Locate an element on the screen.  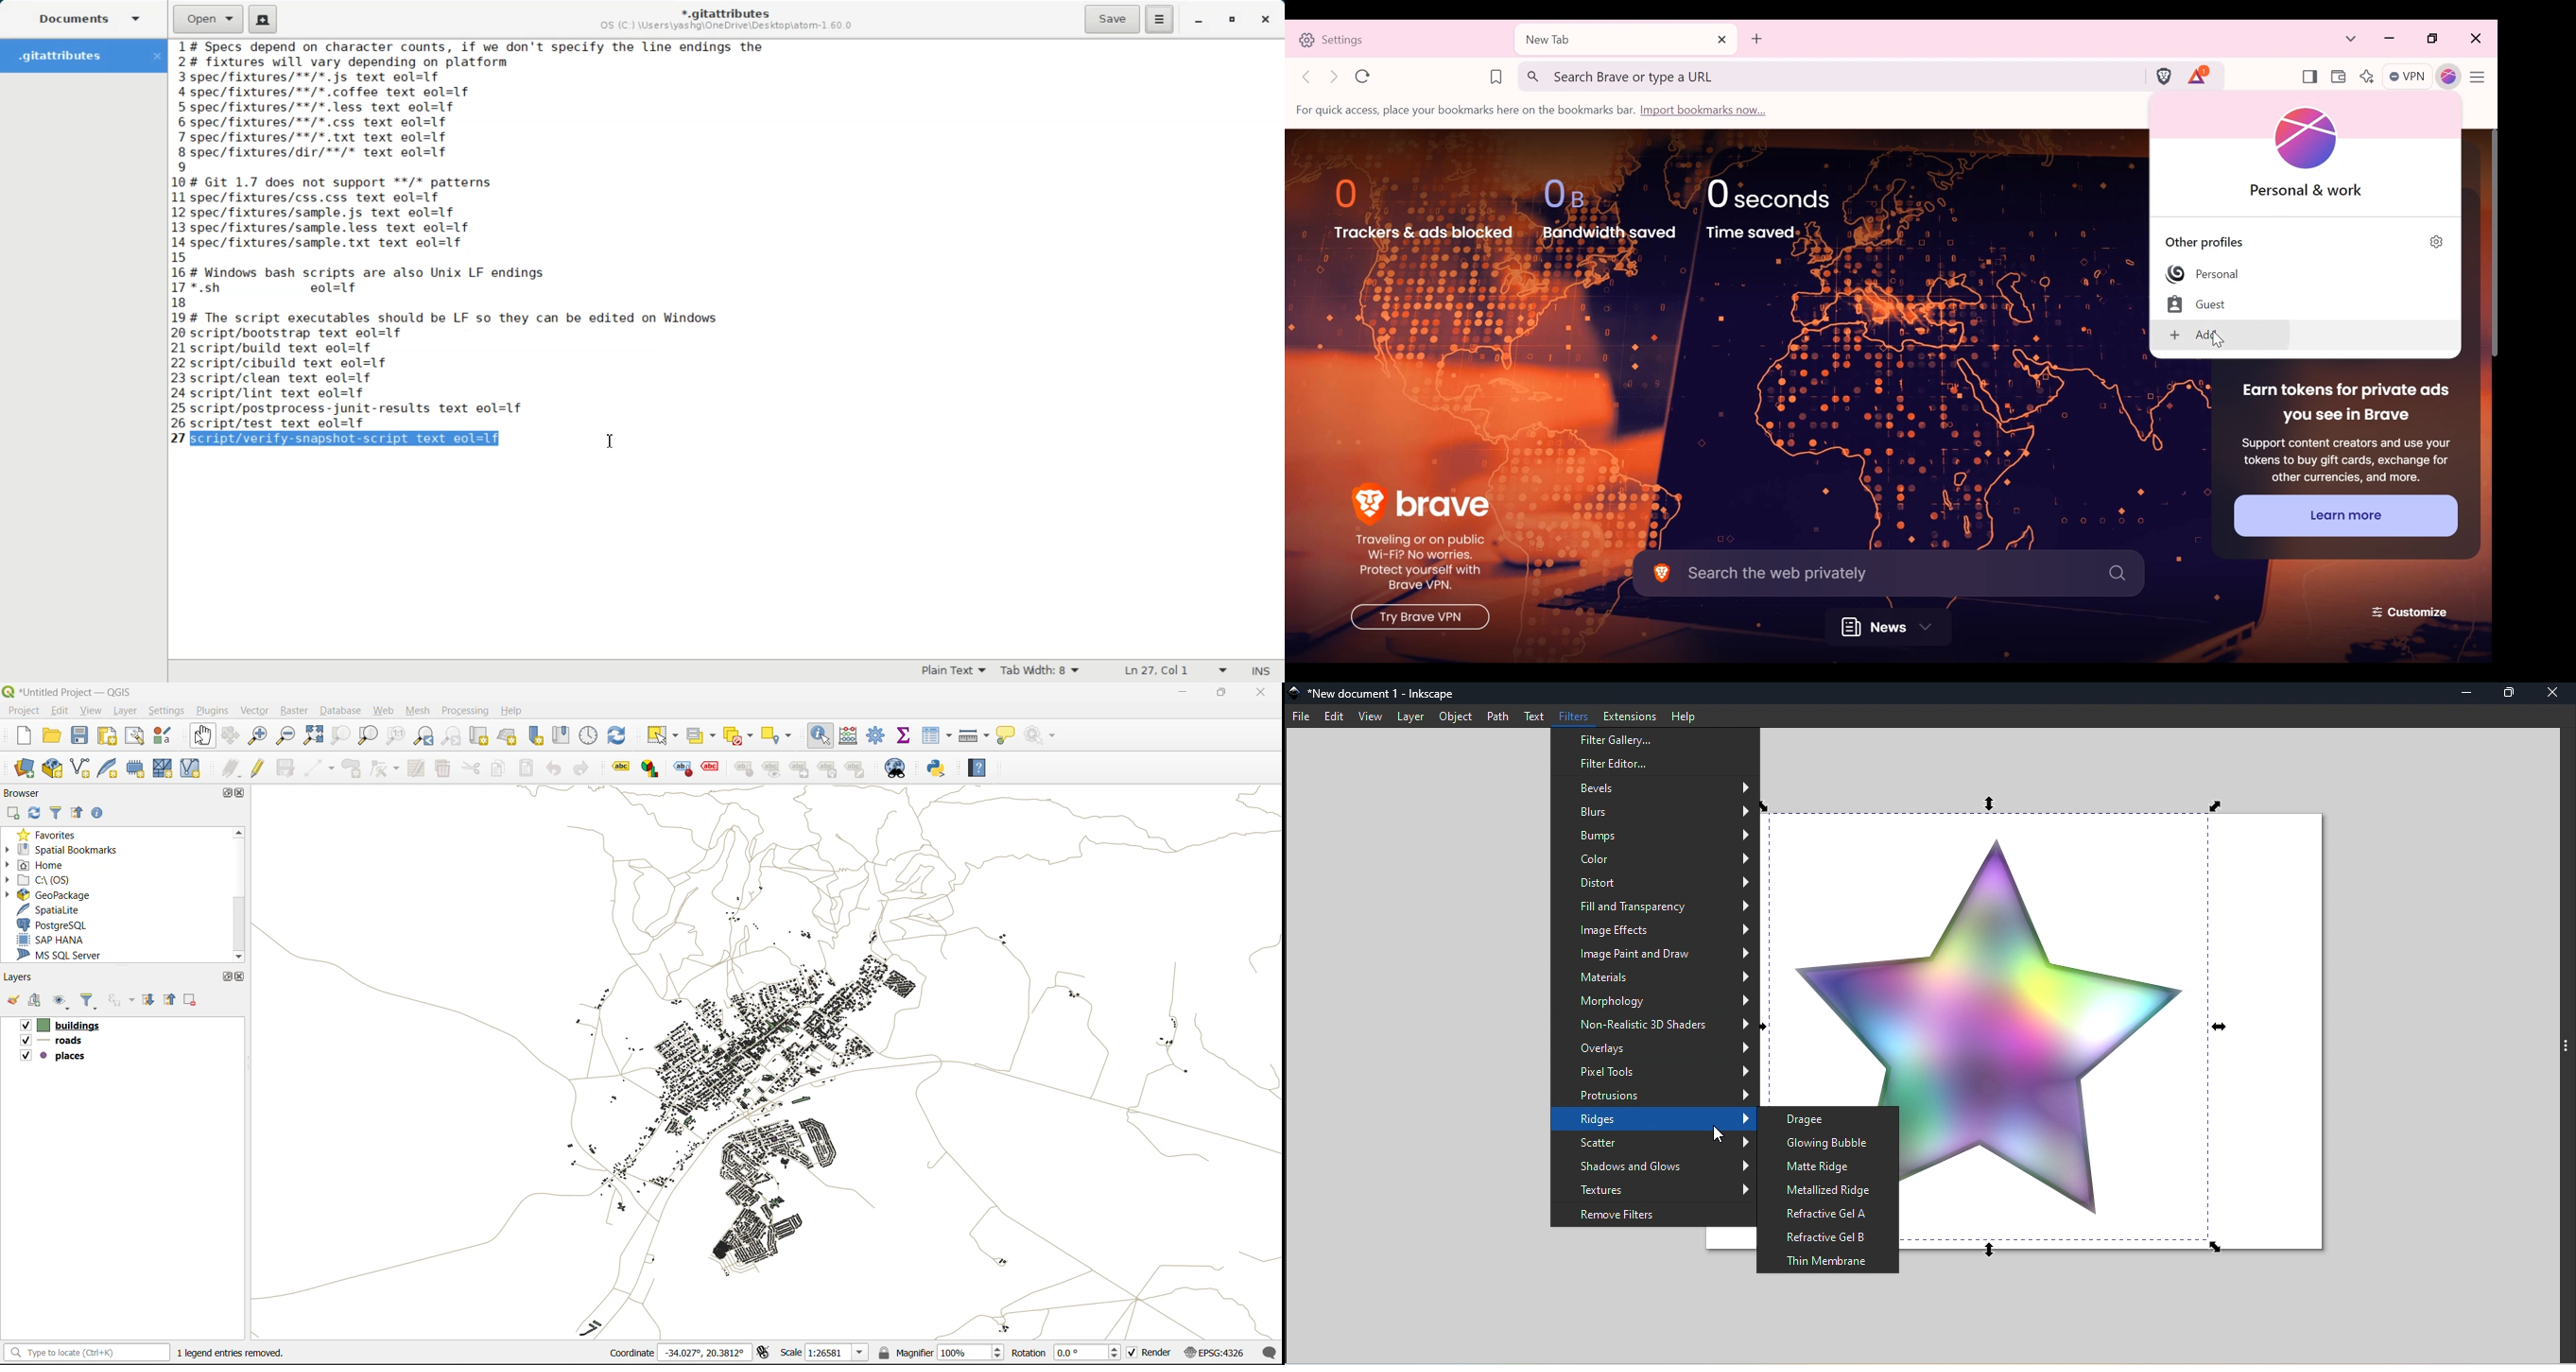
Fill and transparency is located at coordinates (1654, 907).